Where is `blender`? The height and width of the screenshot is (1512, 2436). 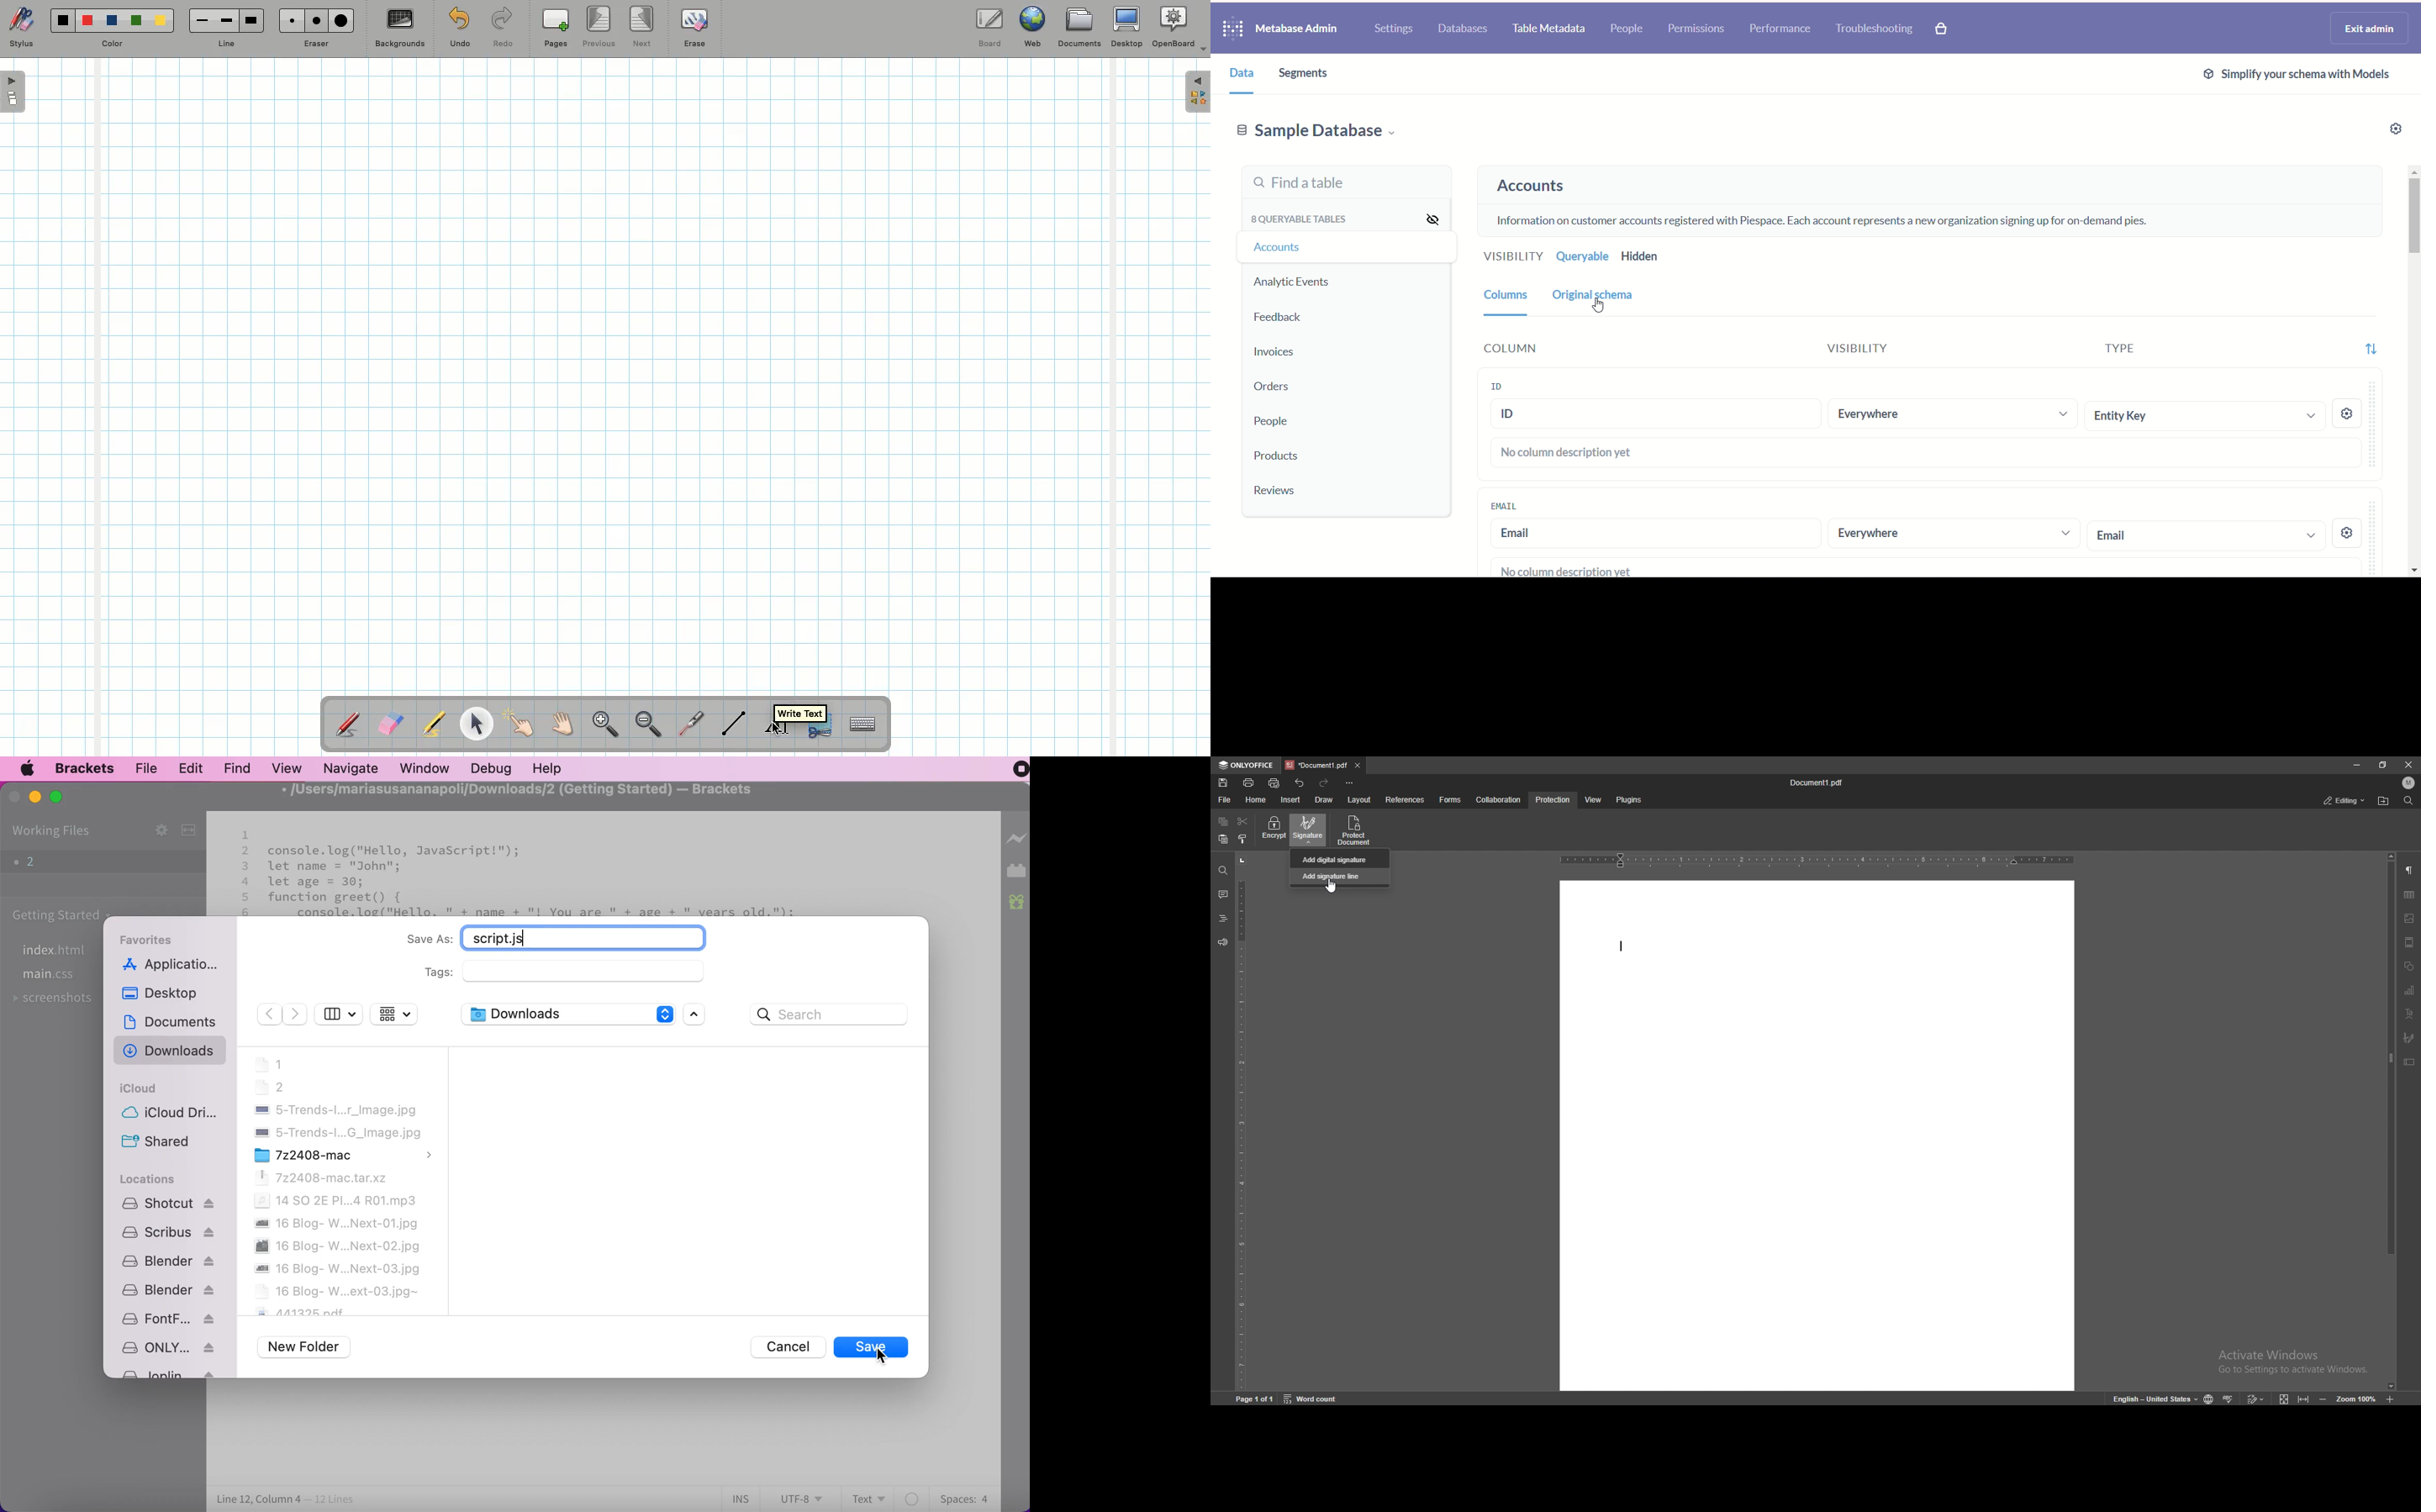
blender is located at coordinates (168, 1291).